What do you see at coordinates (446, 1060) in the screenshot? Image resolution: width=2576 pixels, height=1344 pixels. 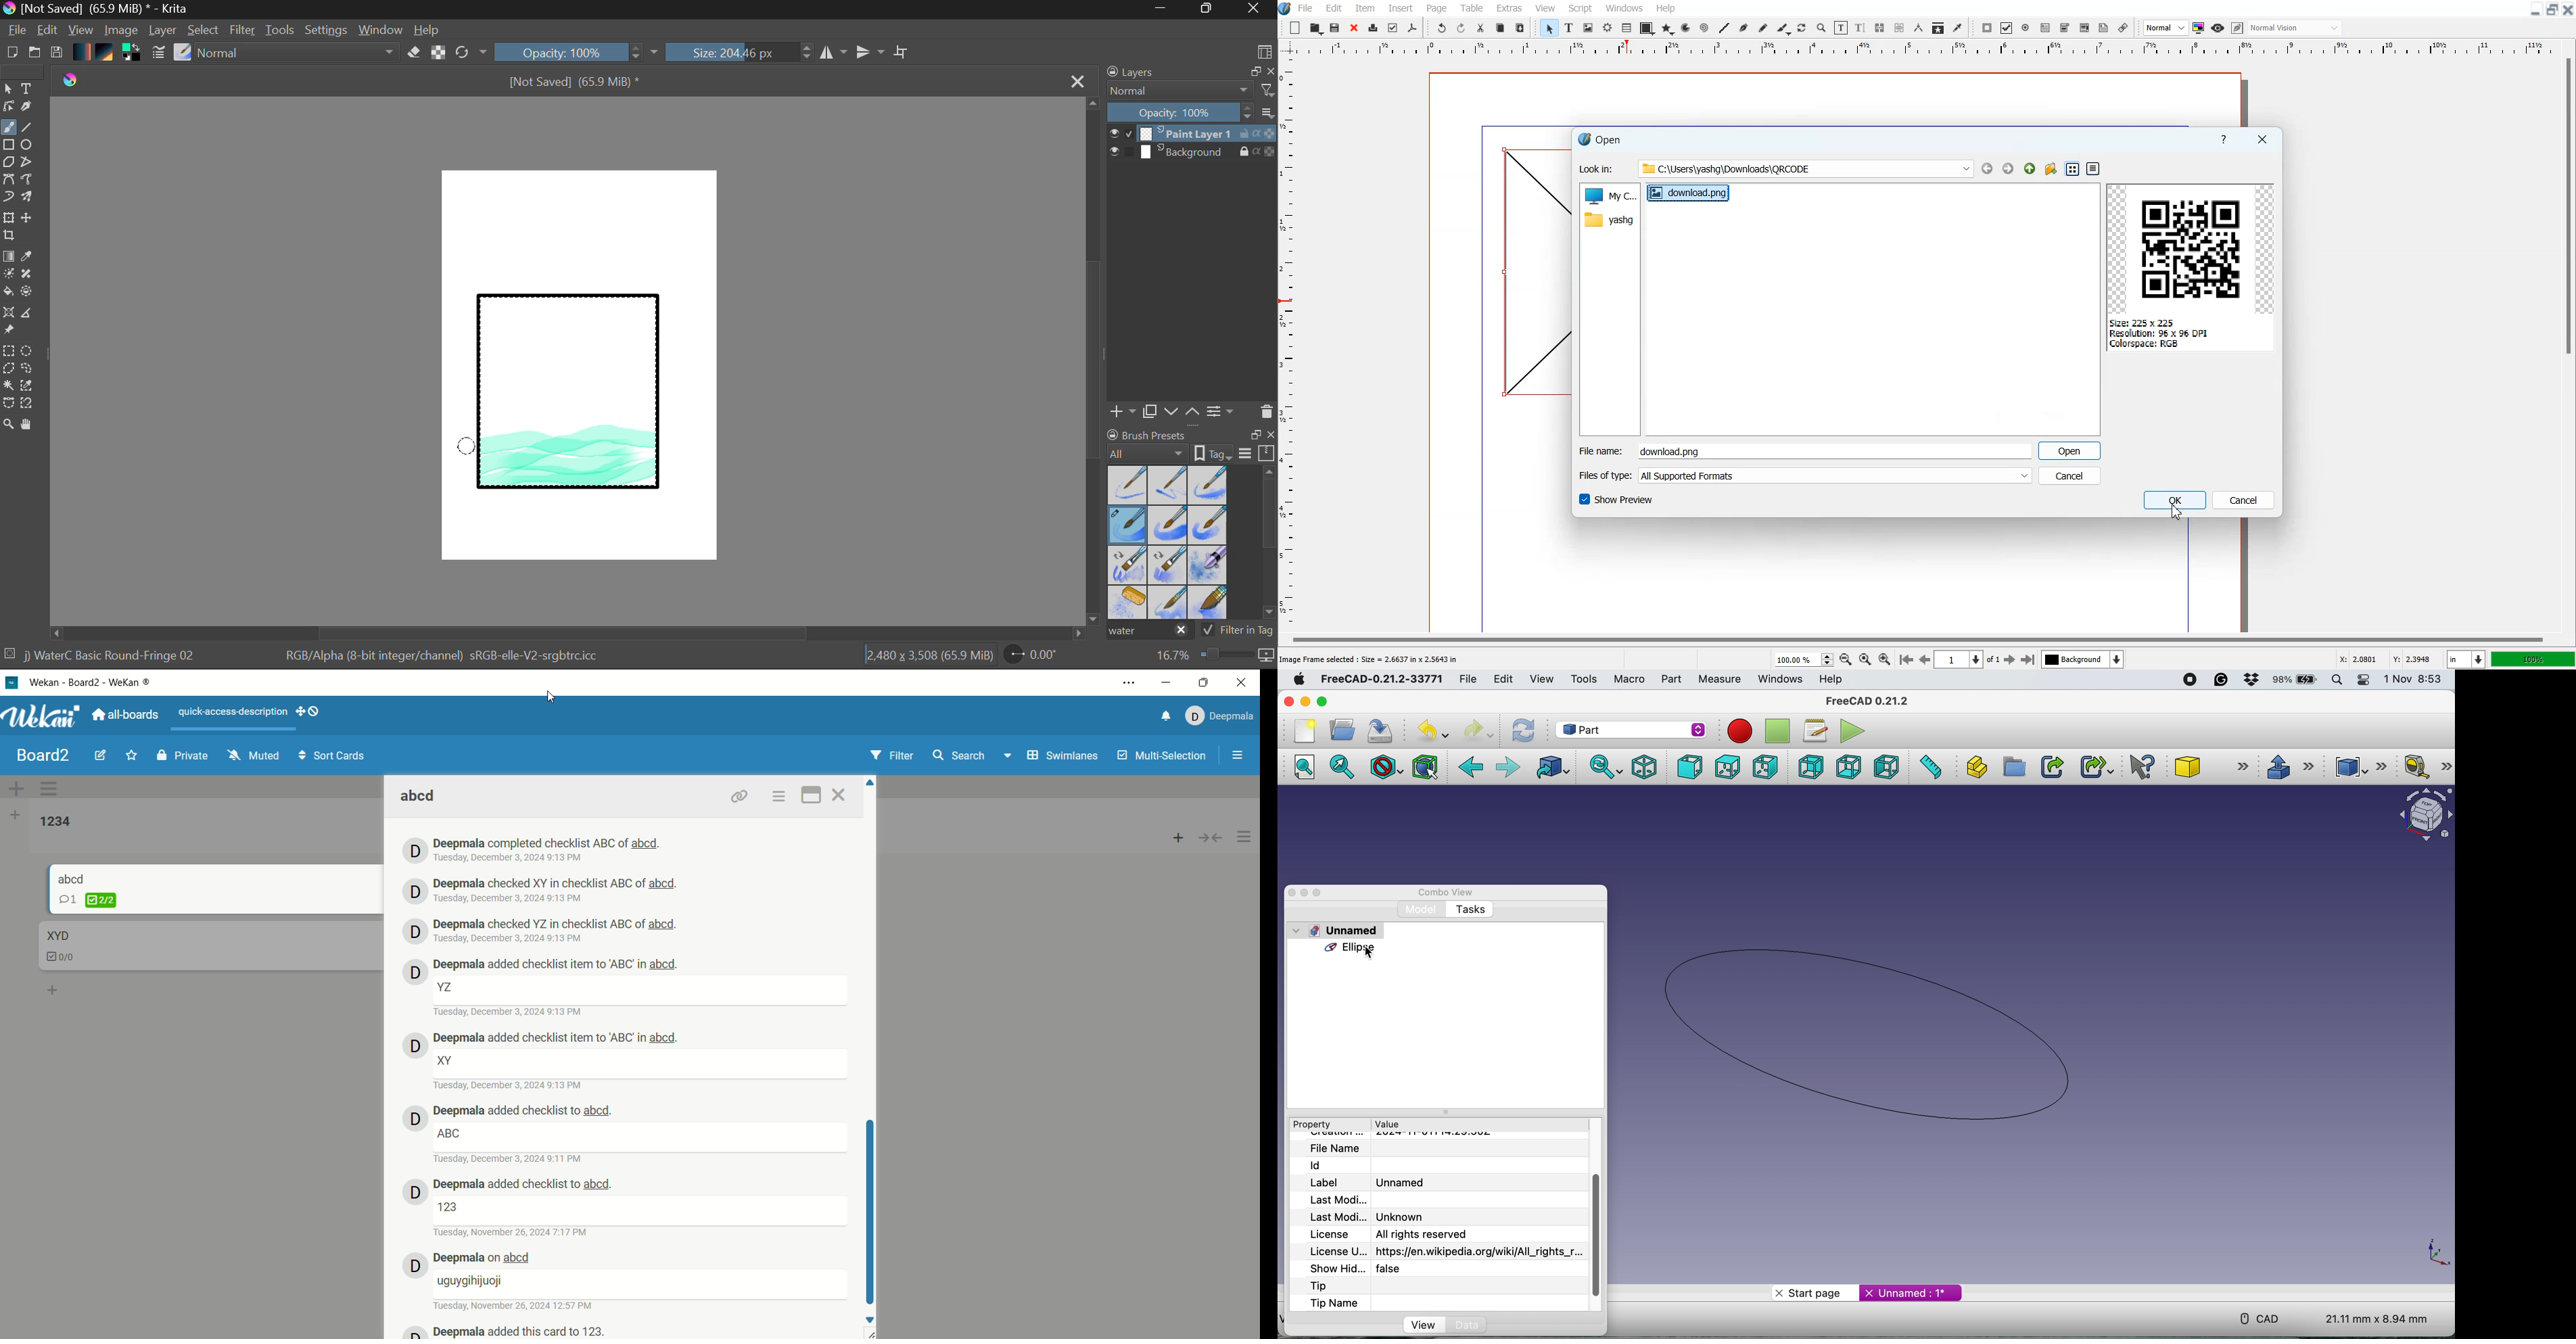 I see `text` at bounding box center [446, 1060].